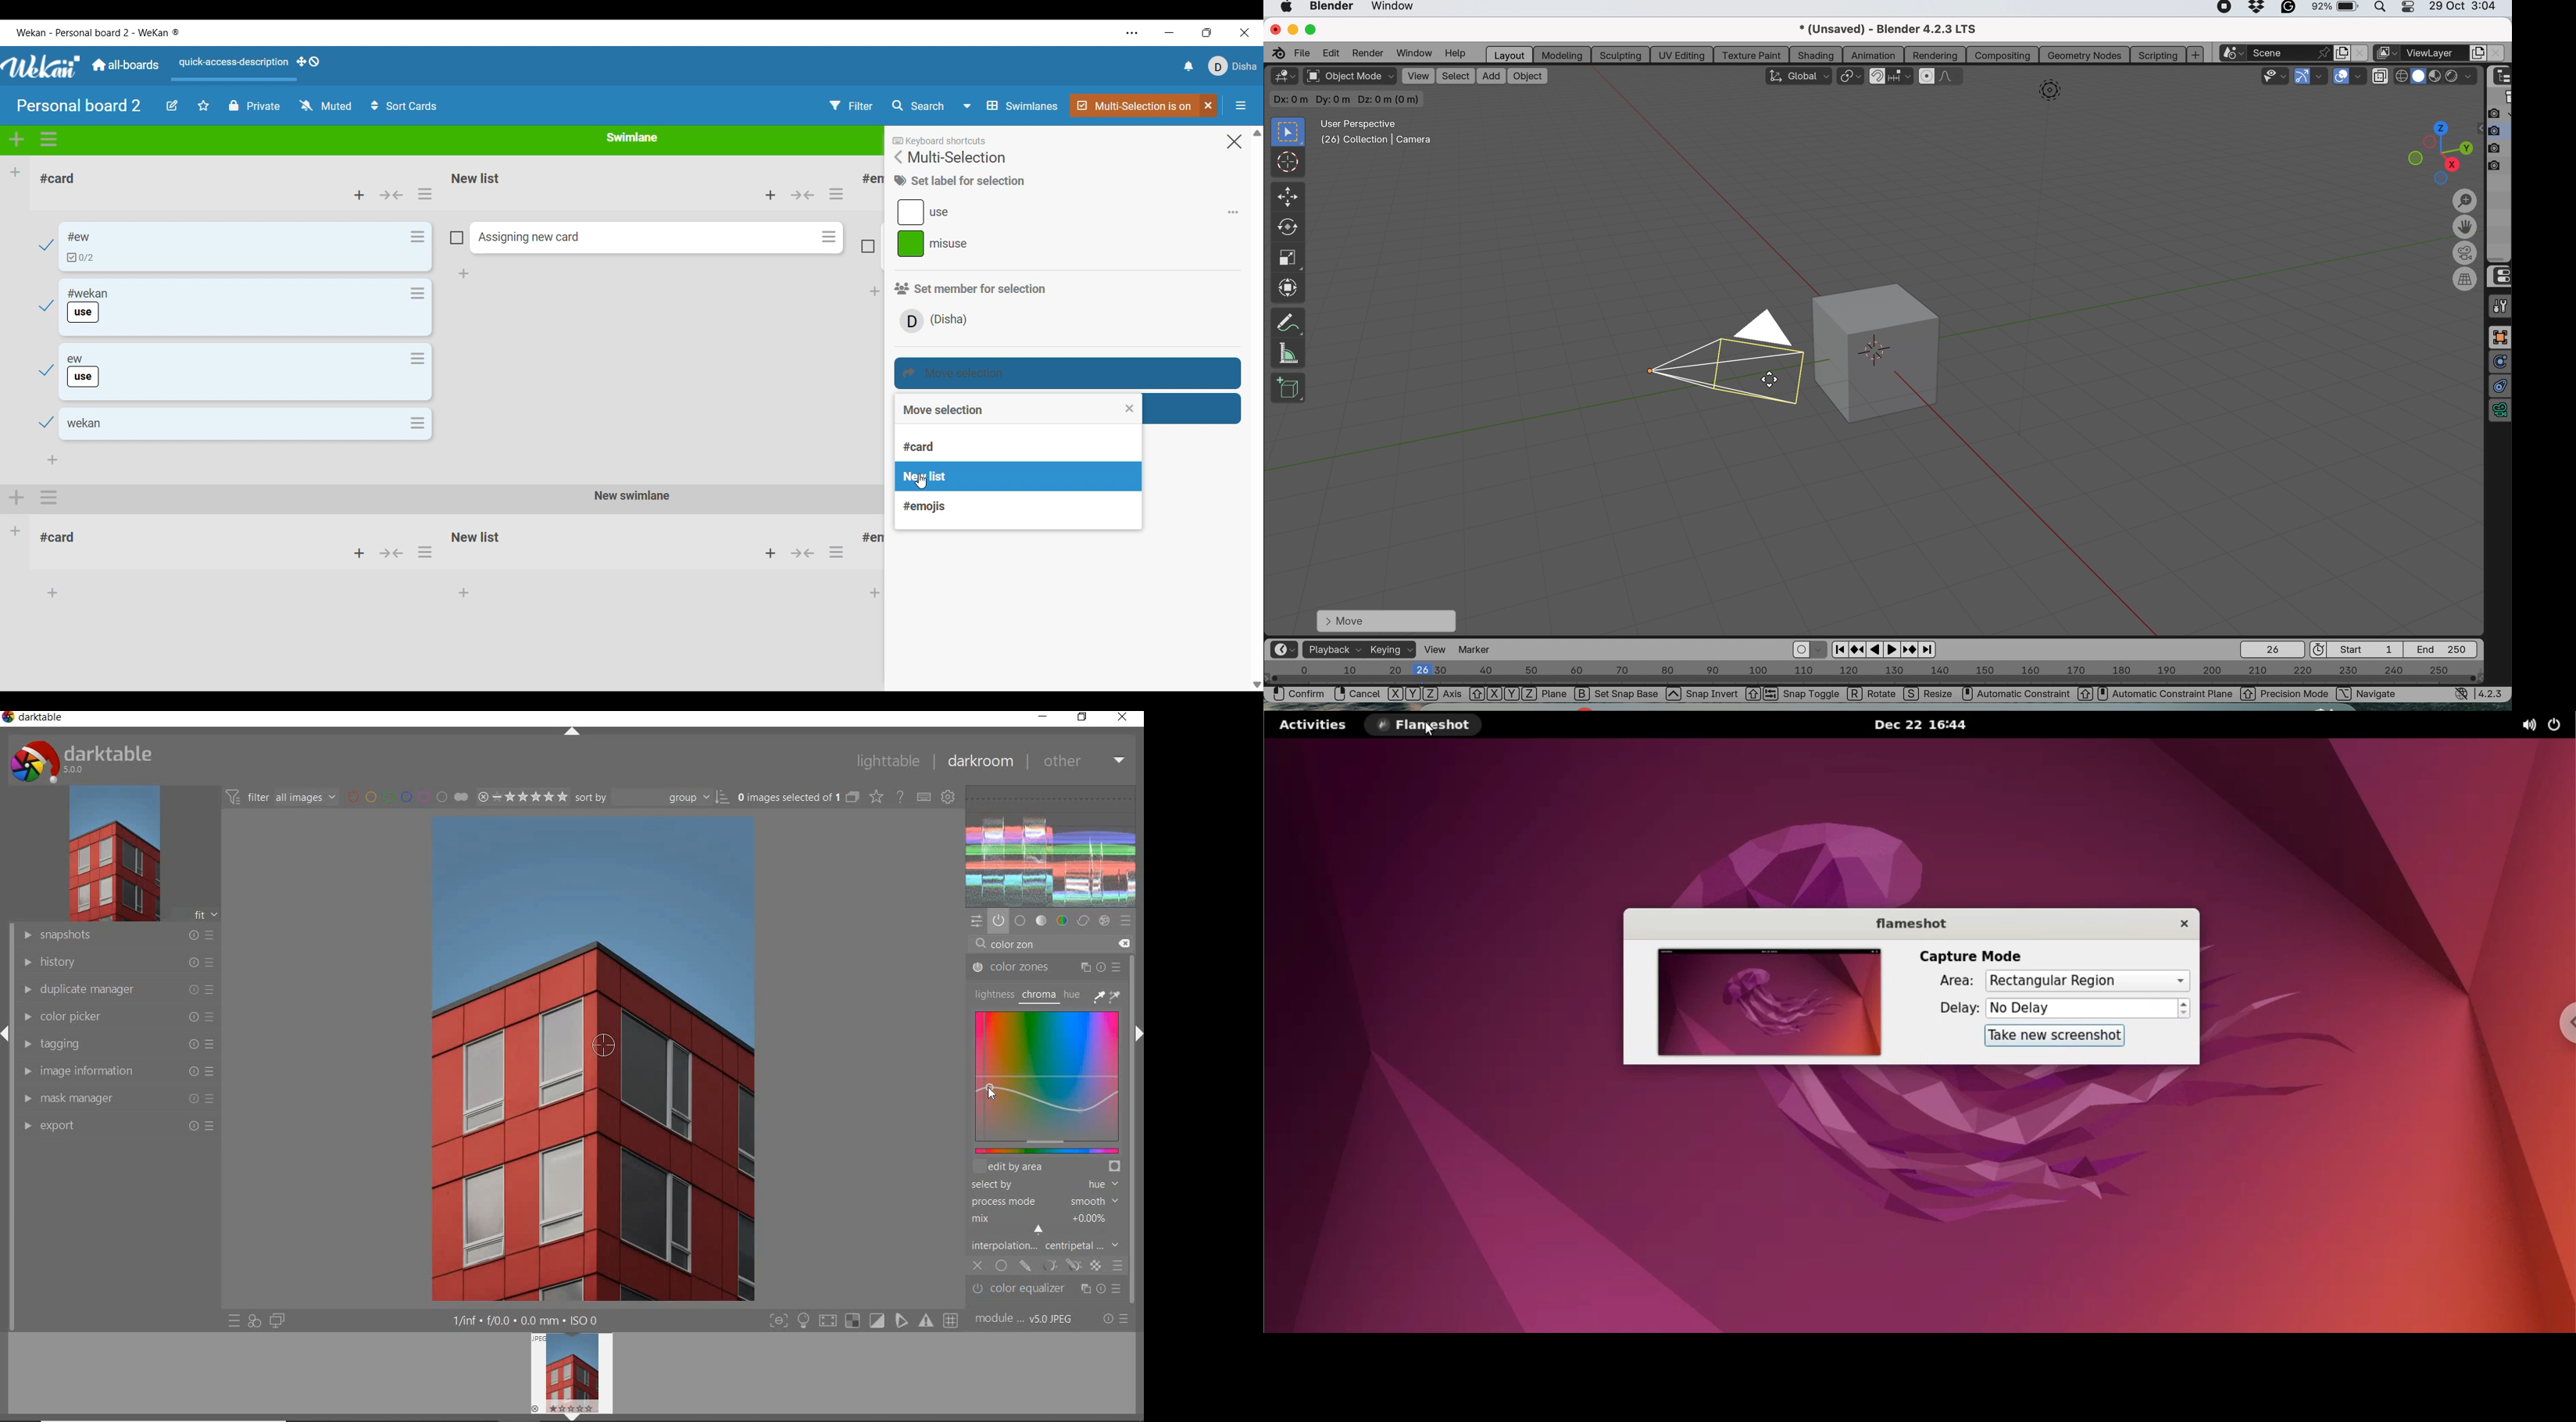  I want to click on texture paint, so click(1751, 55).